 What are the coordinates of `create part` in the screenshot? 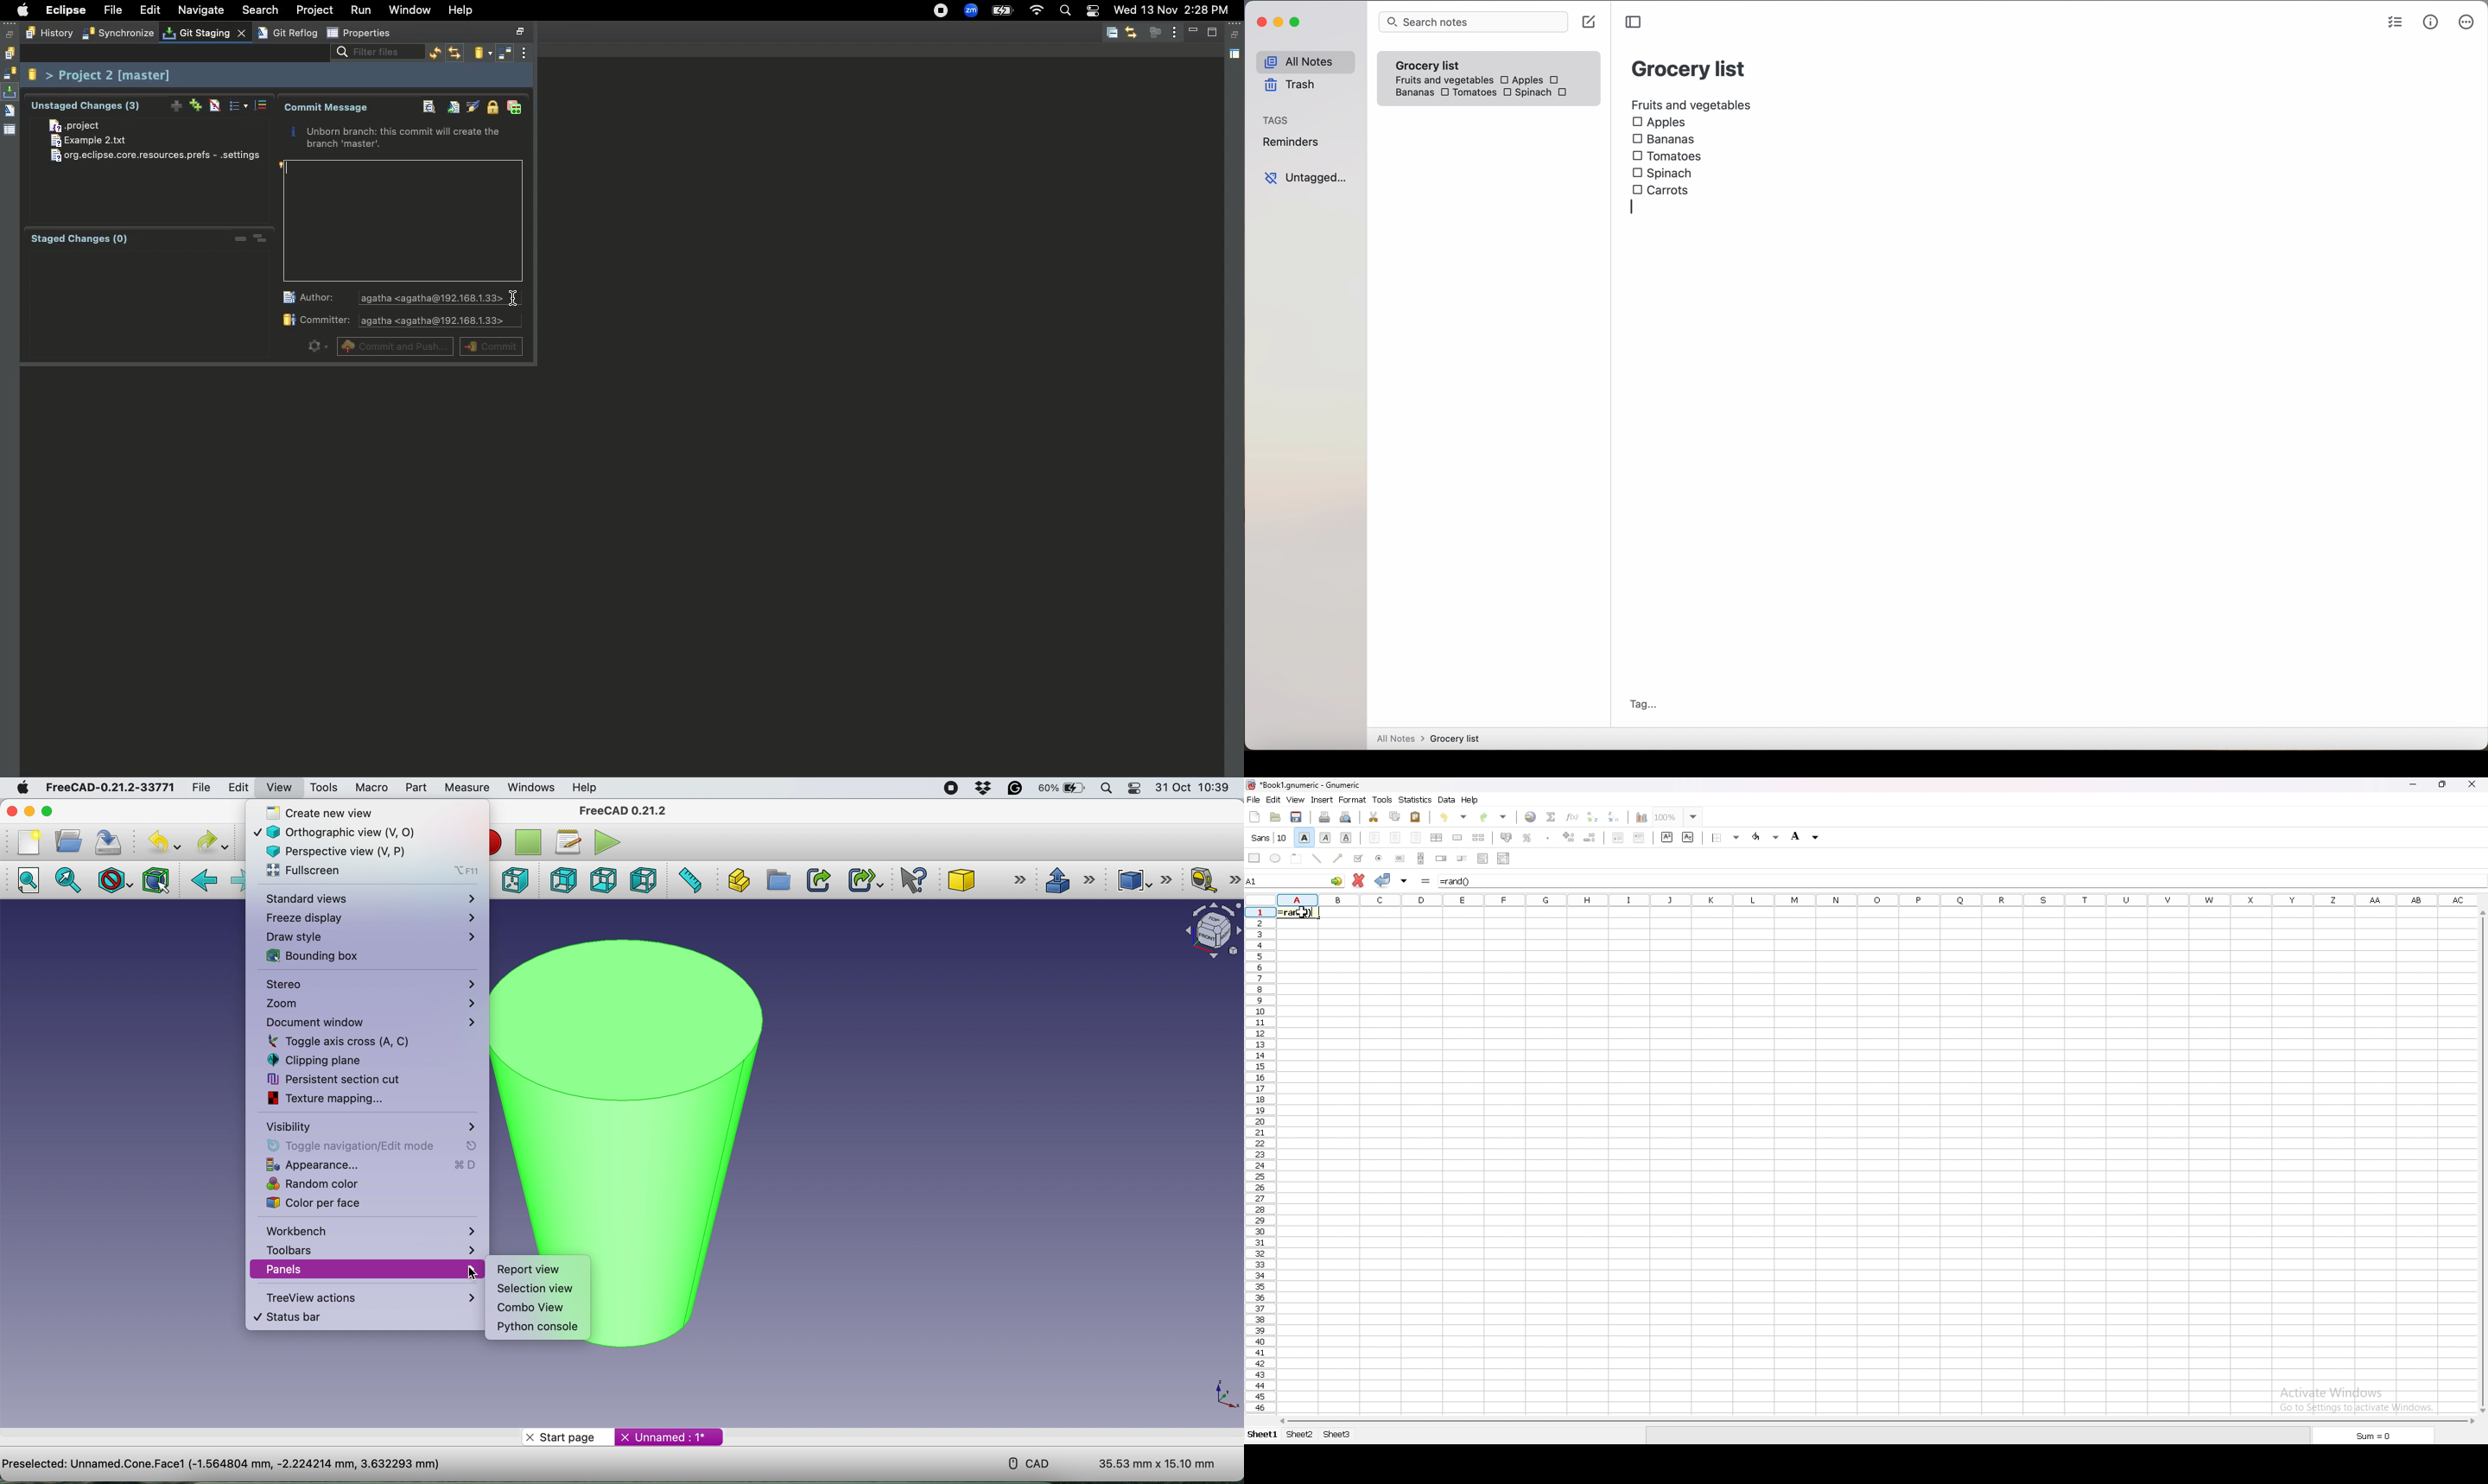 It's located at (738, 879).